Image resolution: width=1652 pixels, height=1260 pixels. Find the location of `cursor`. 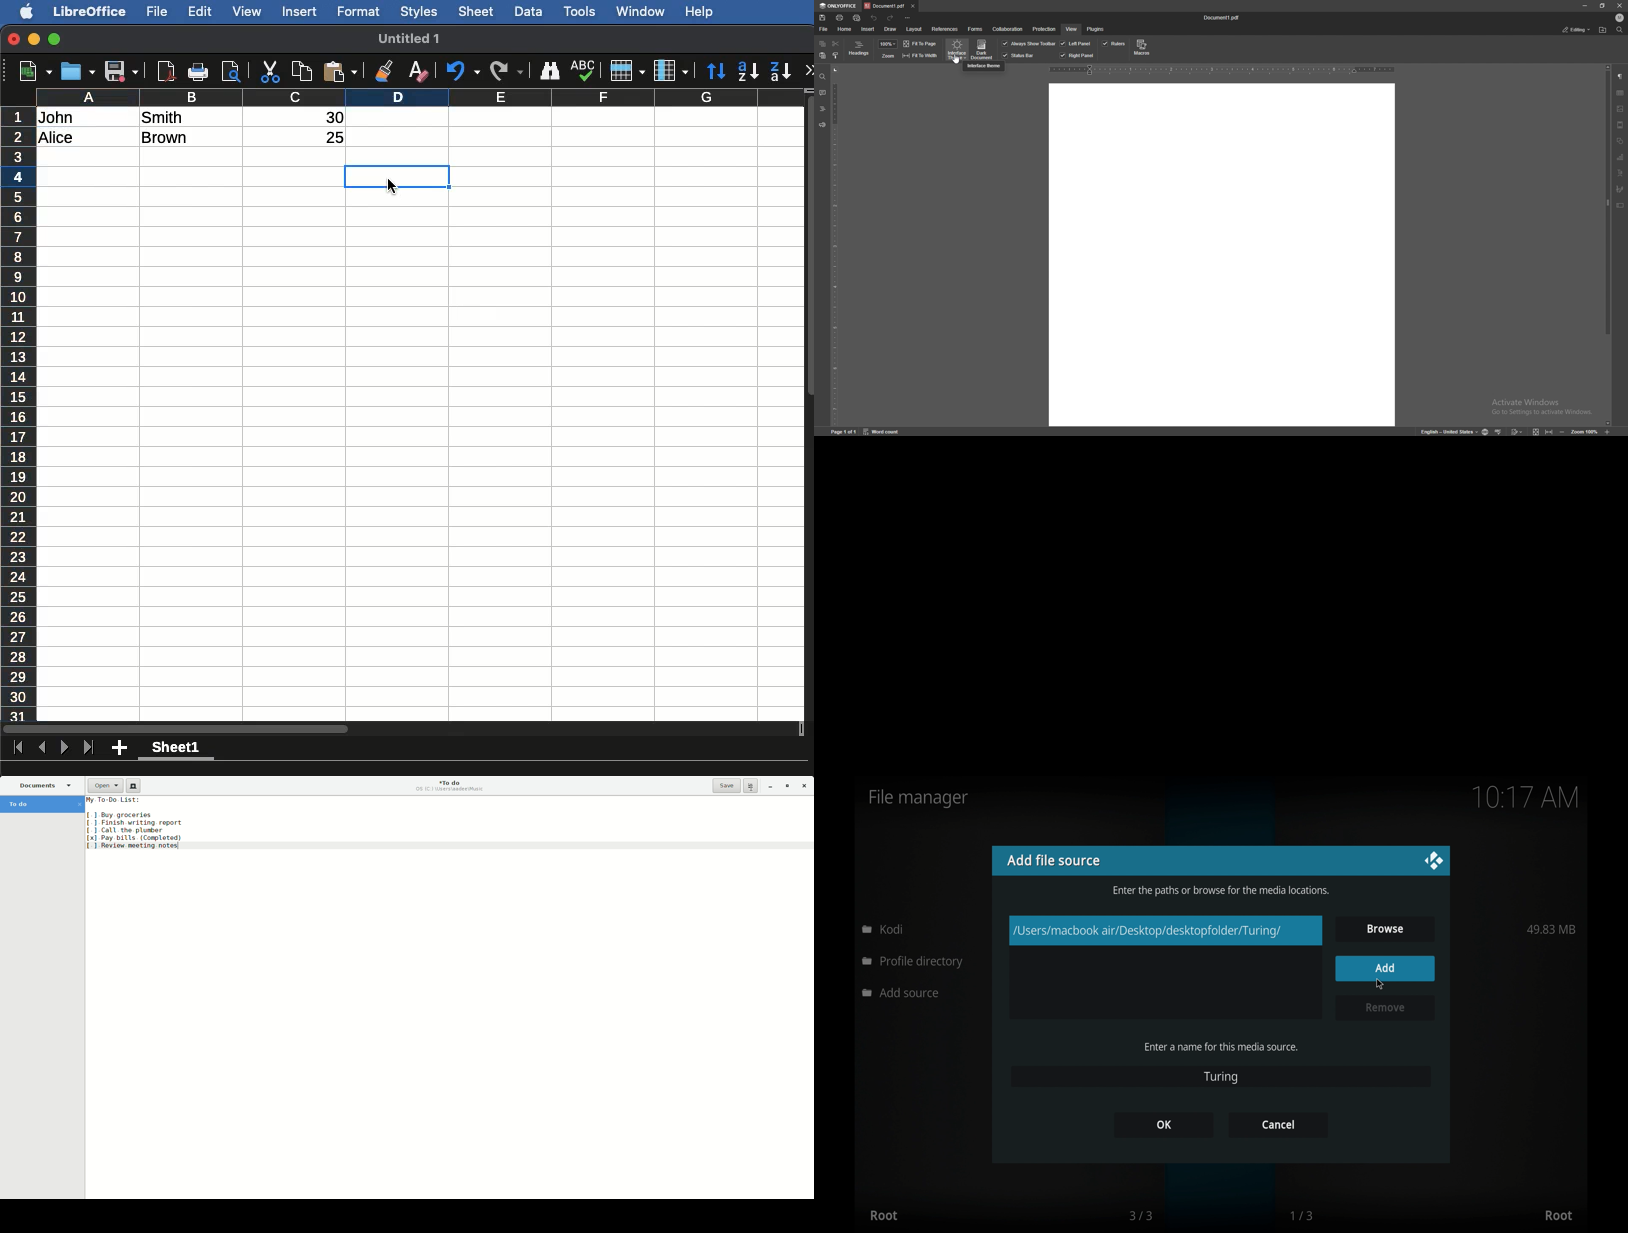

cursor is located at coordinates (956, 61).